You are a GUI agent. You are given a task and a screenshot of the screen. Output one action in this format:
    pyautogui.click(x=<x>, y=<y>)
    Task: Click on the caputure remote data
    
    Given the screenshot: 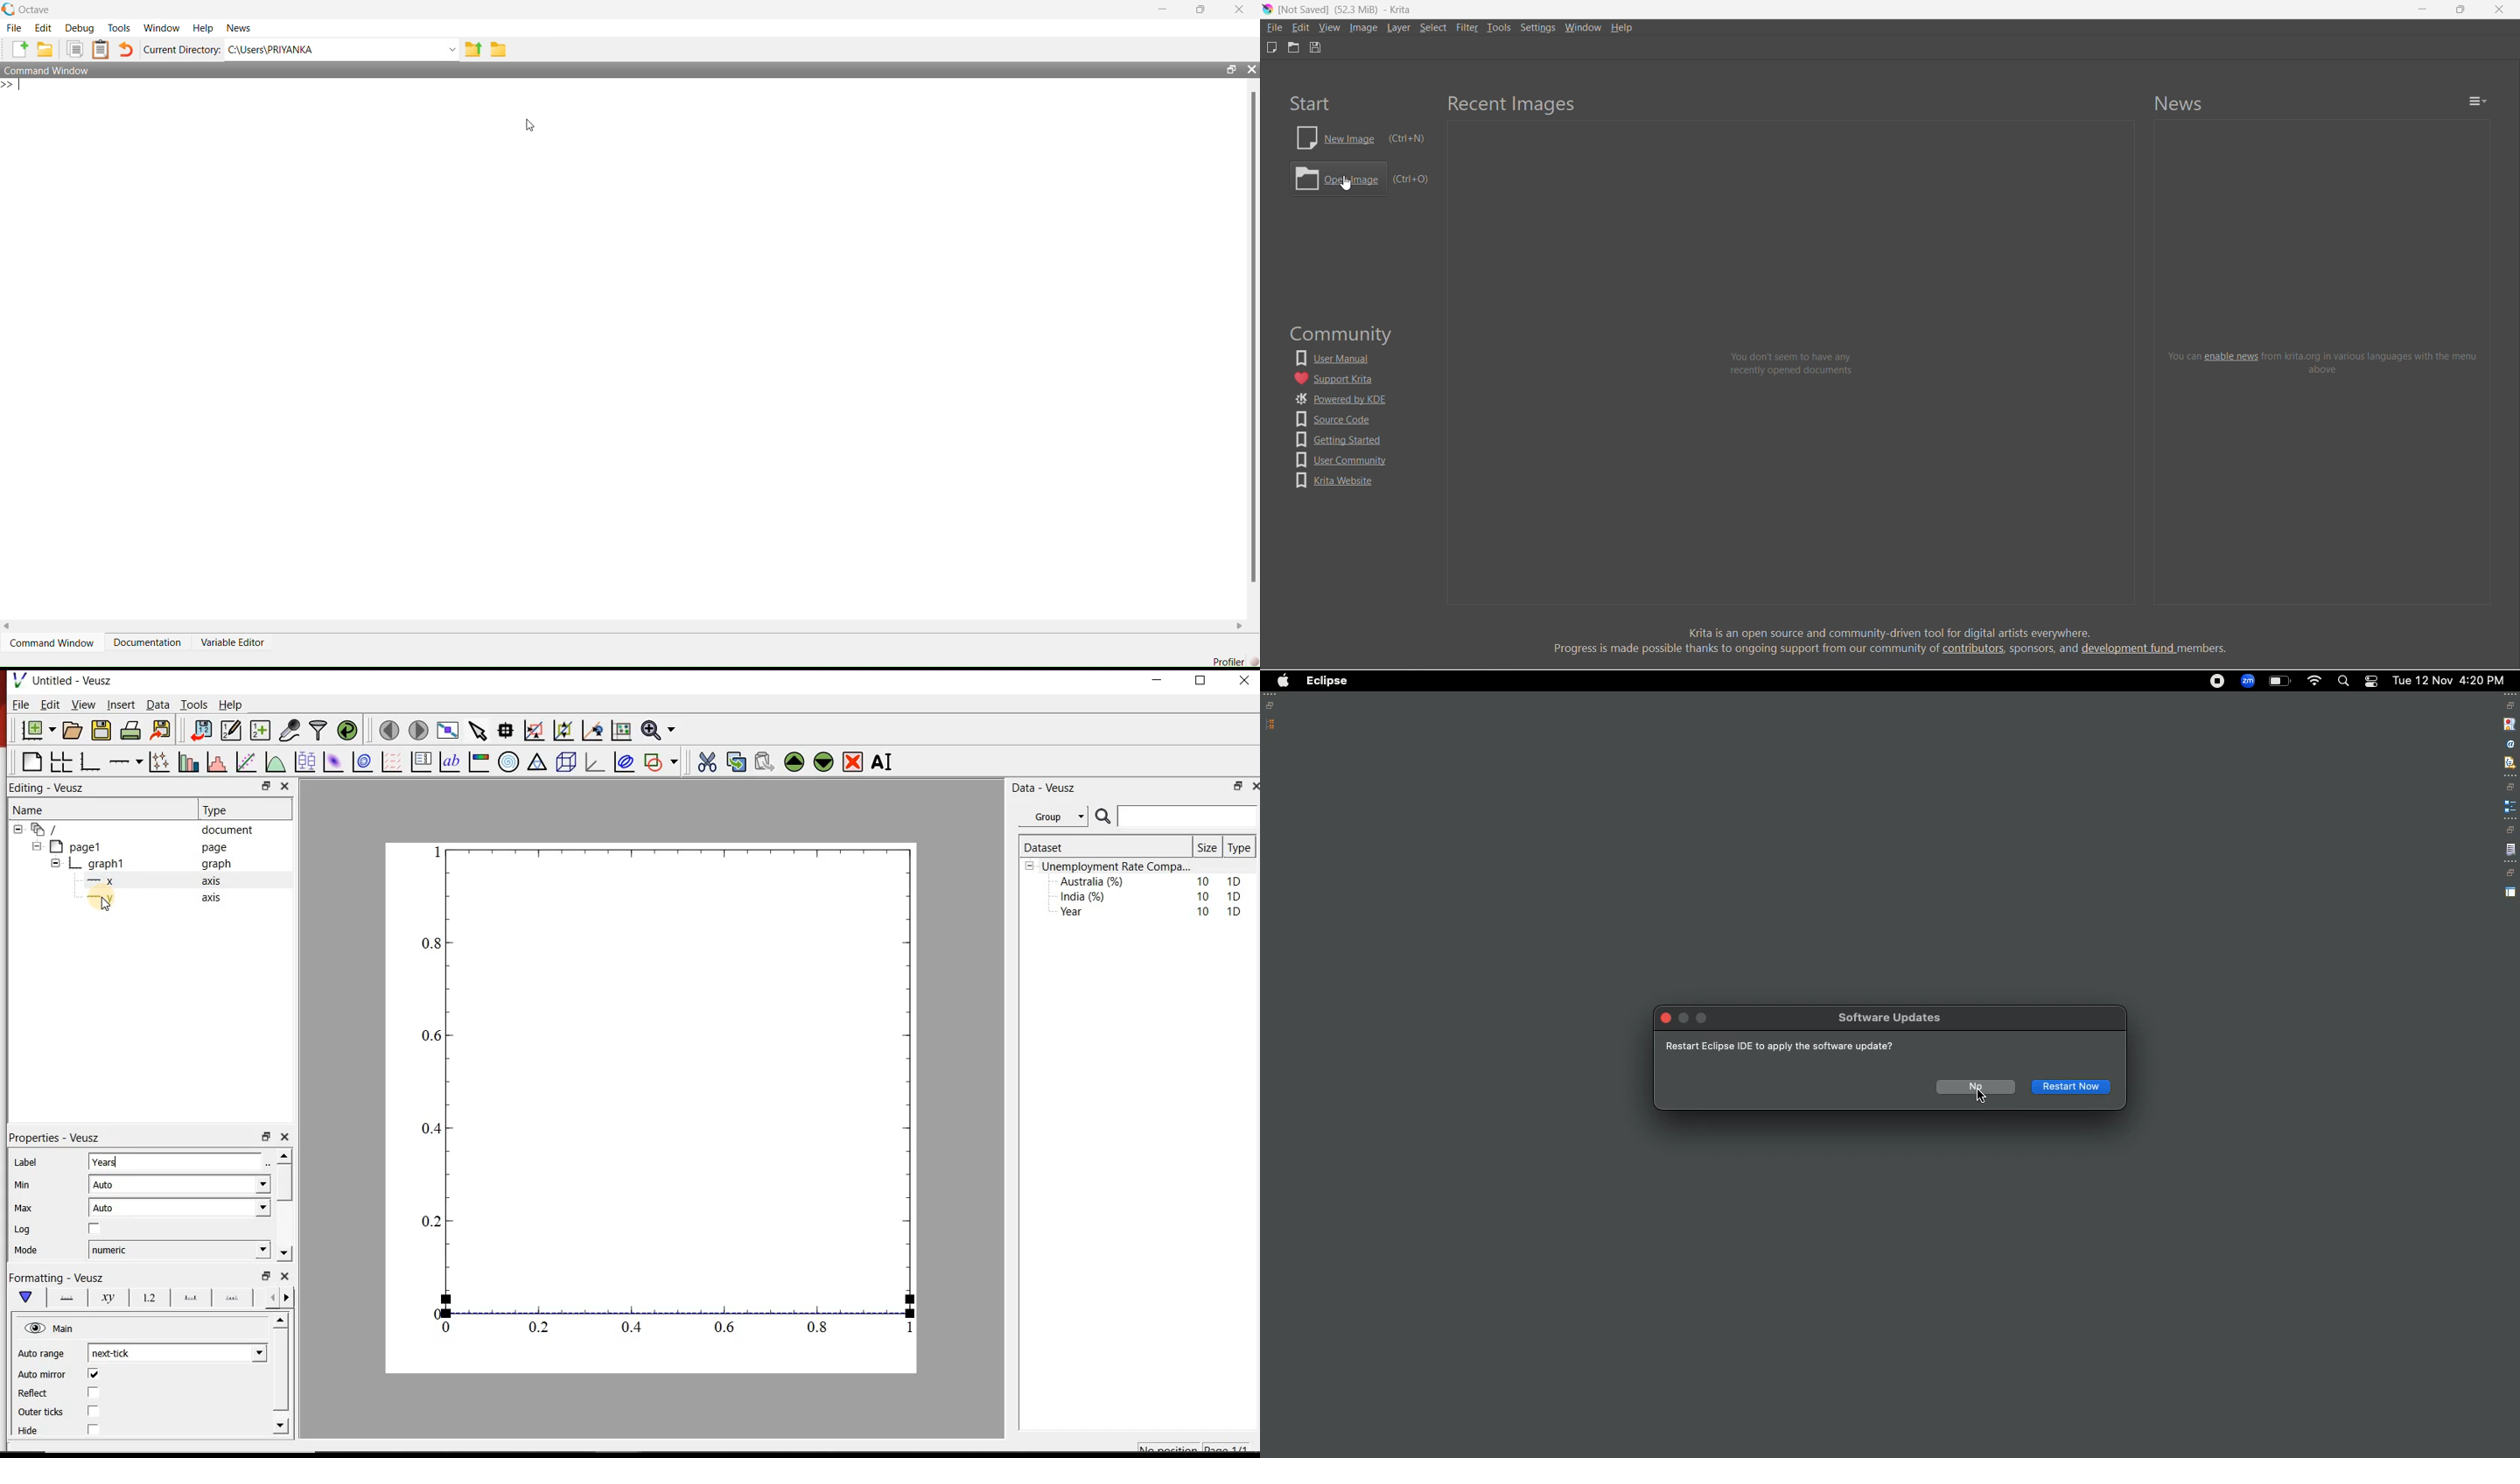 What is the action you would take?
    pyautogui.click(x=291, y=730)
    